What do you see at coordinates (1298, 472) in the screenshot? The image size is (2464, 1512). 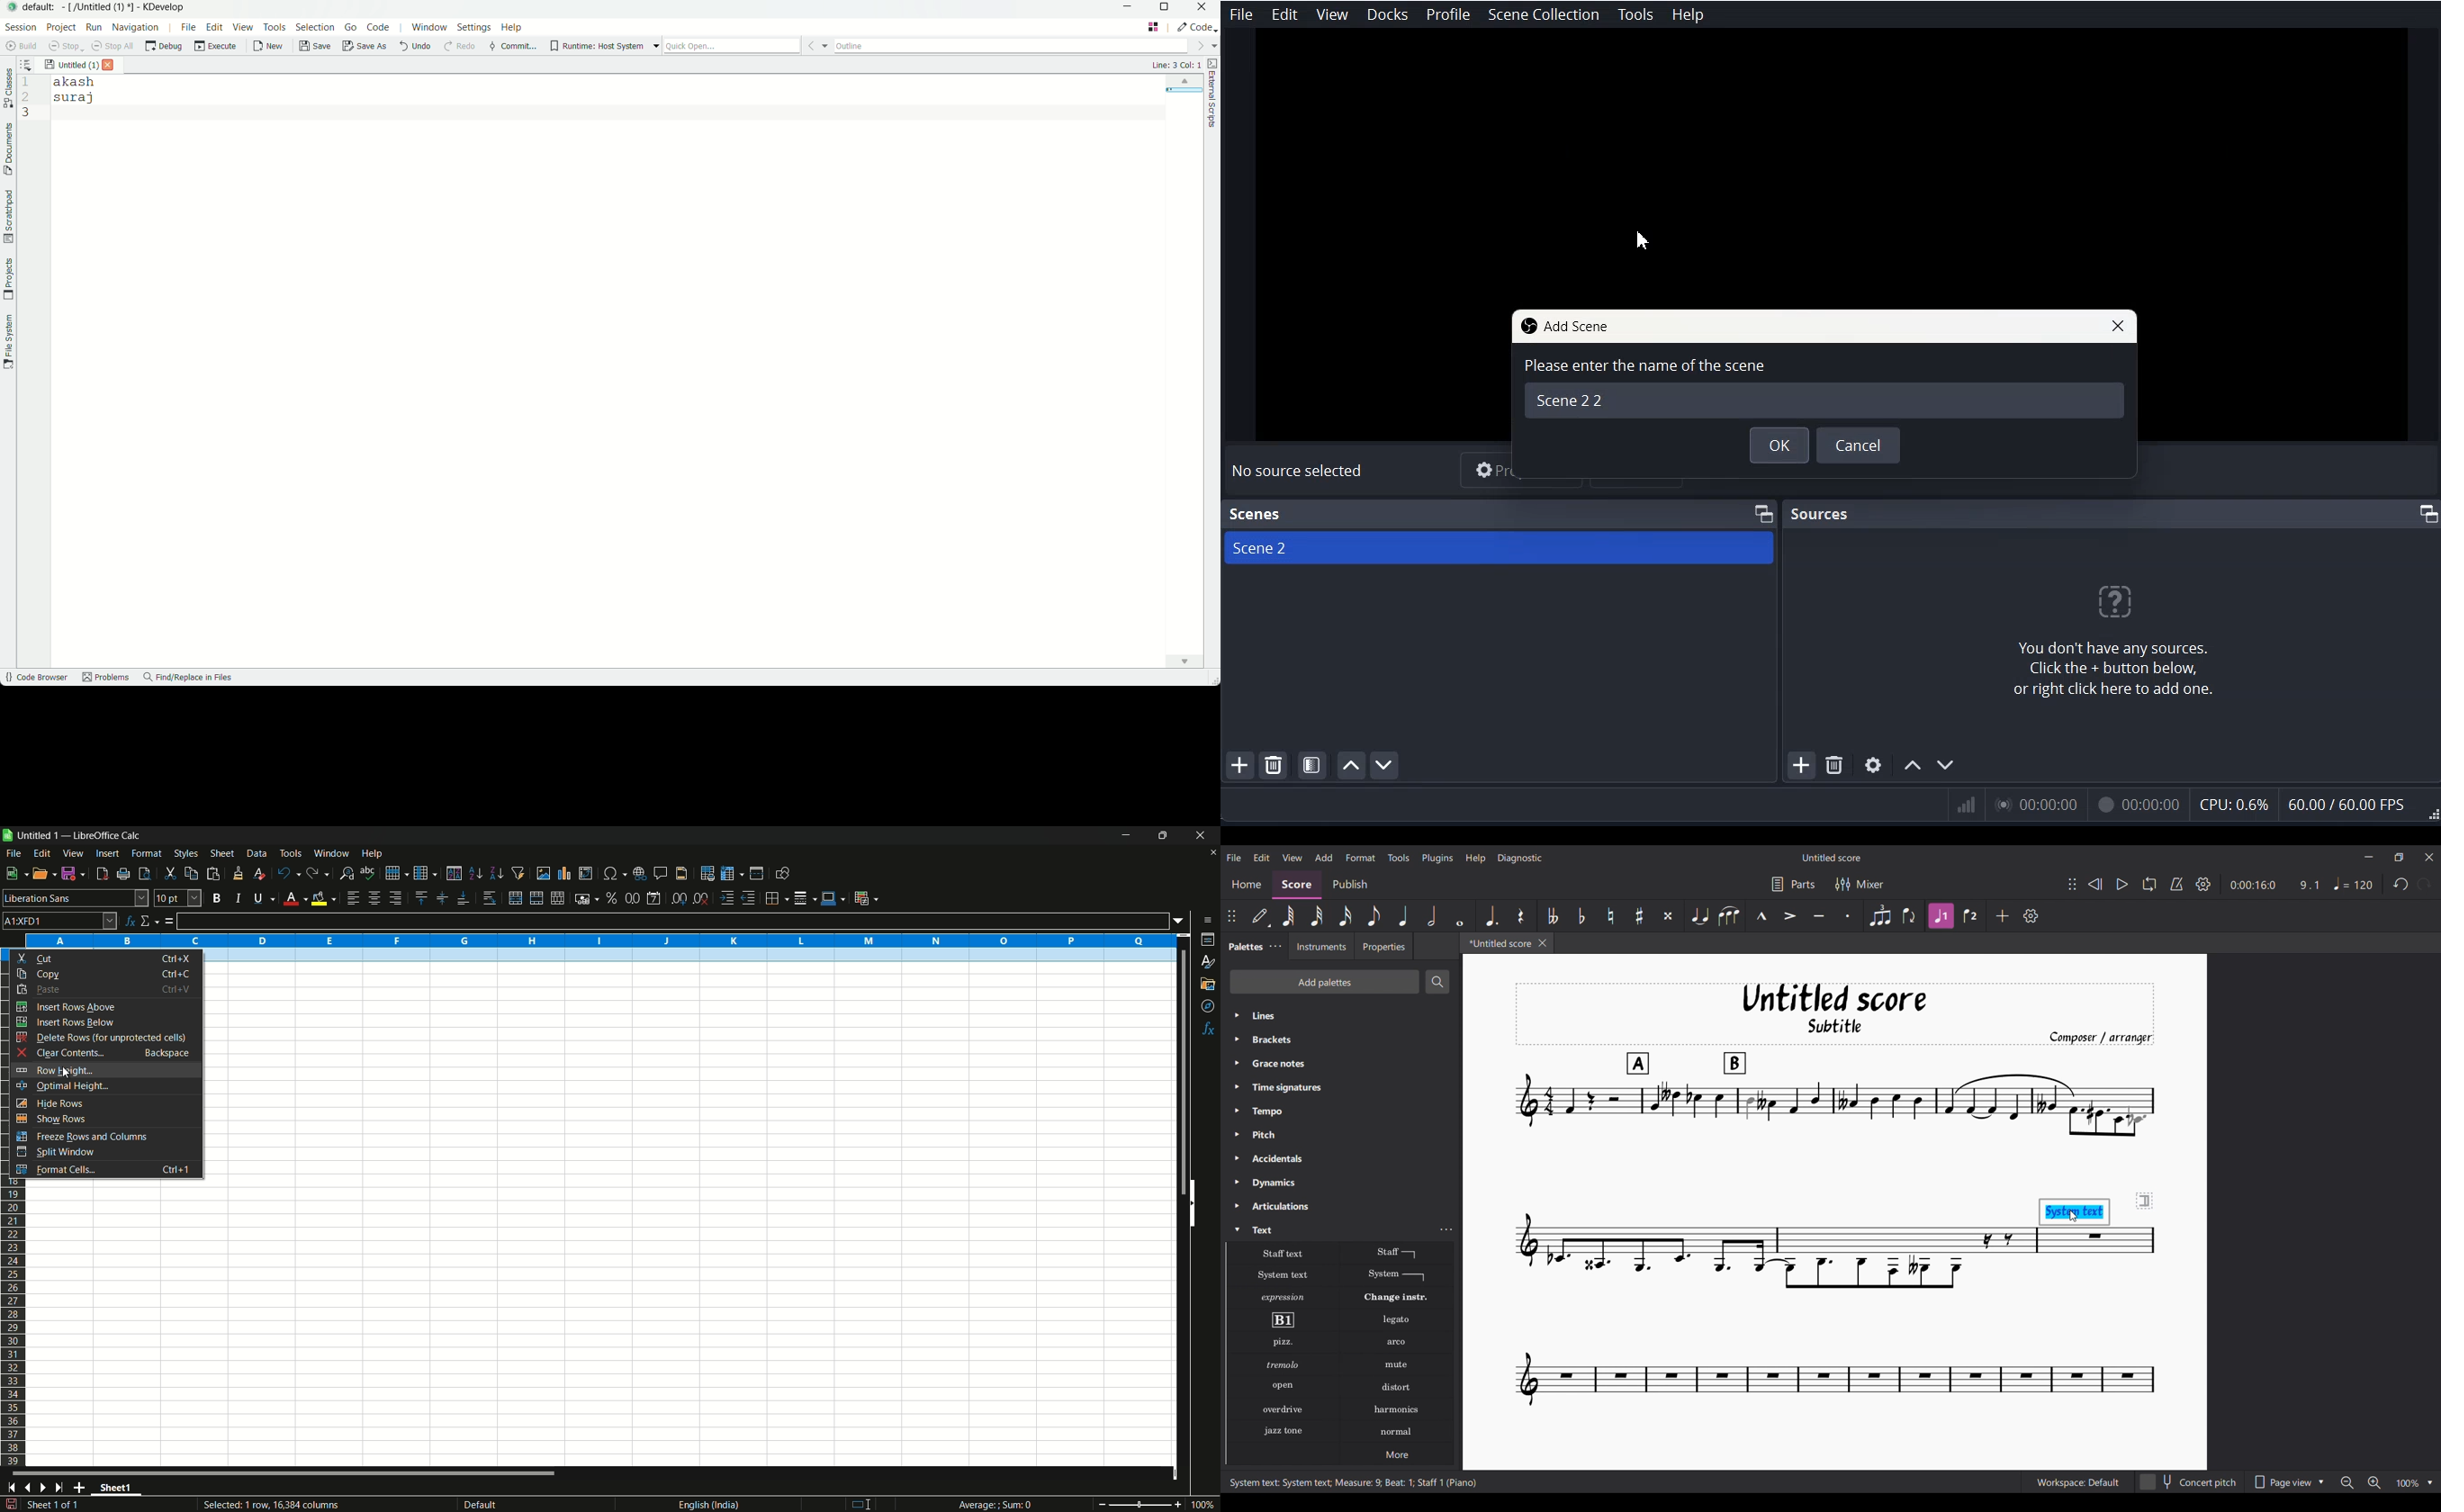 I see `No source selected` at bounding box center [1298, 472].